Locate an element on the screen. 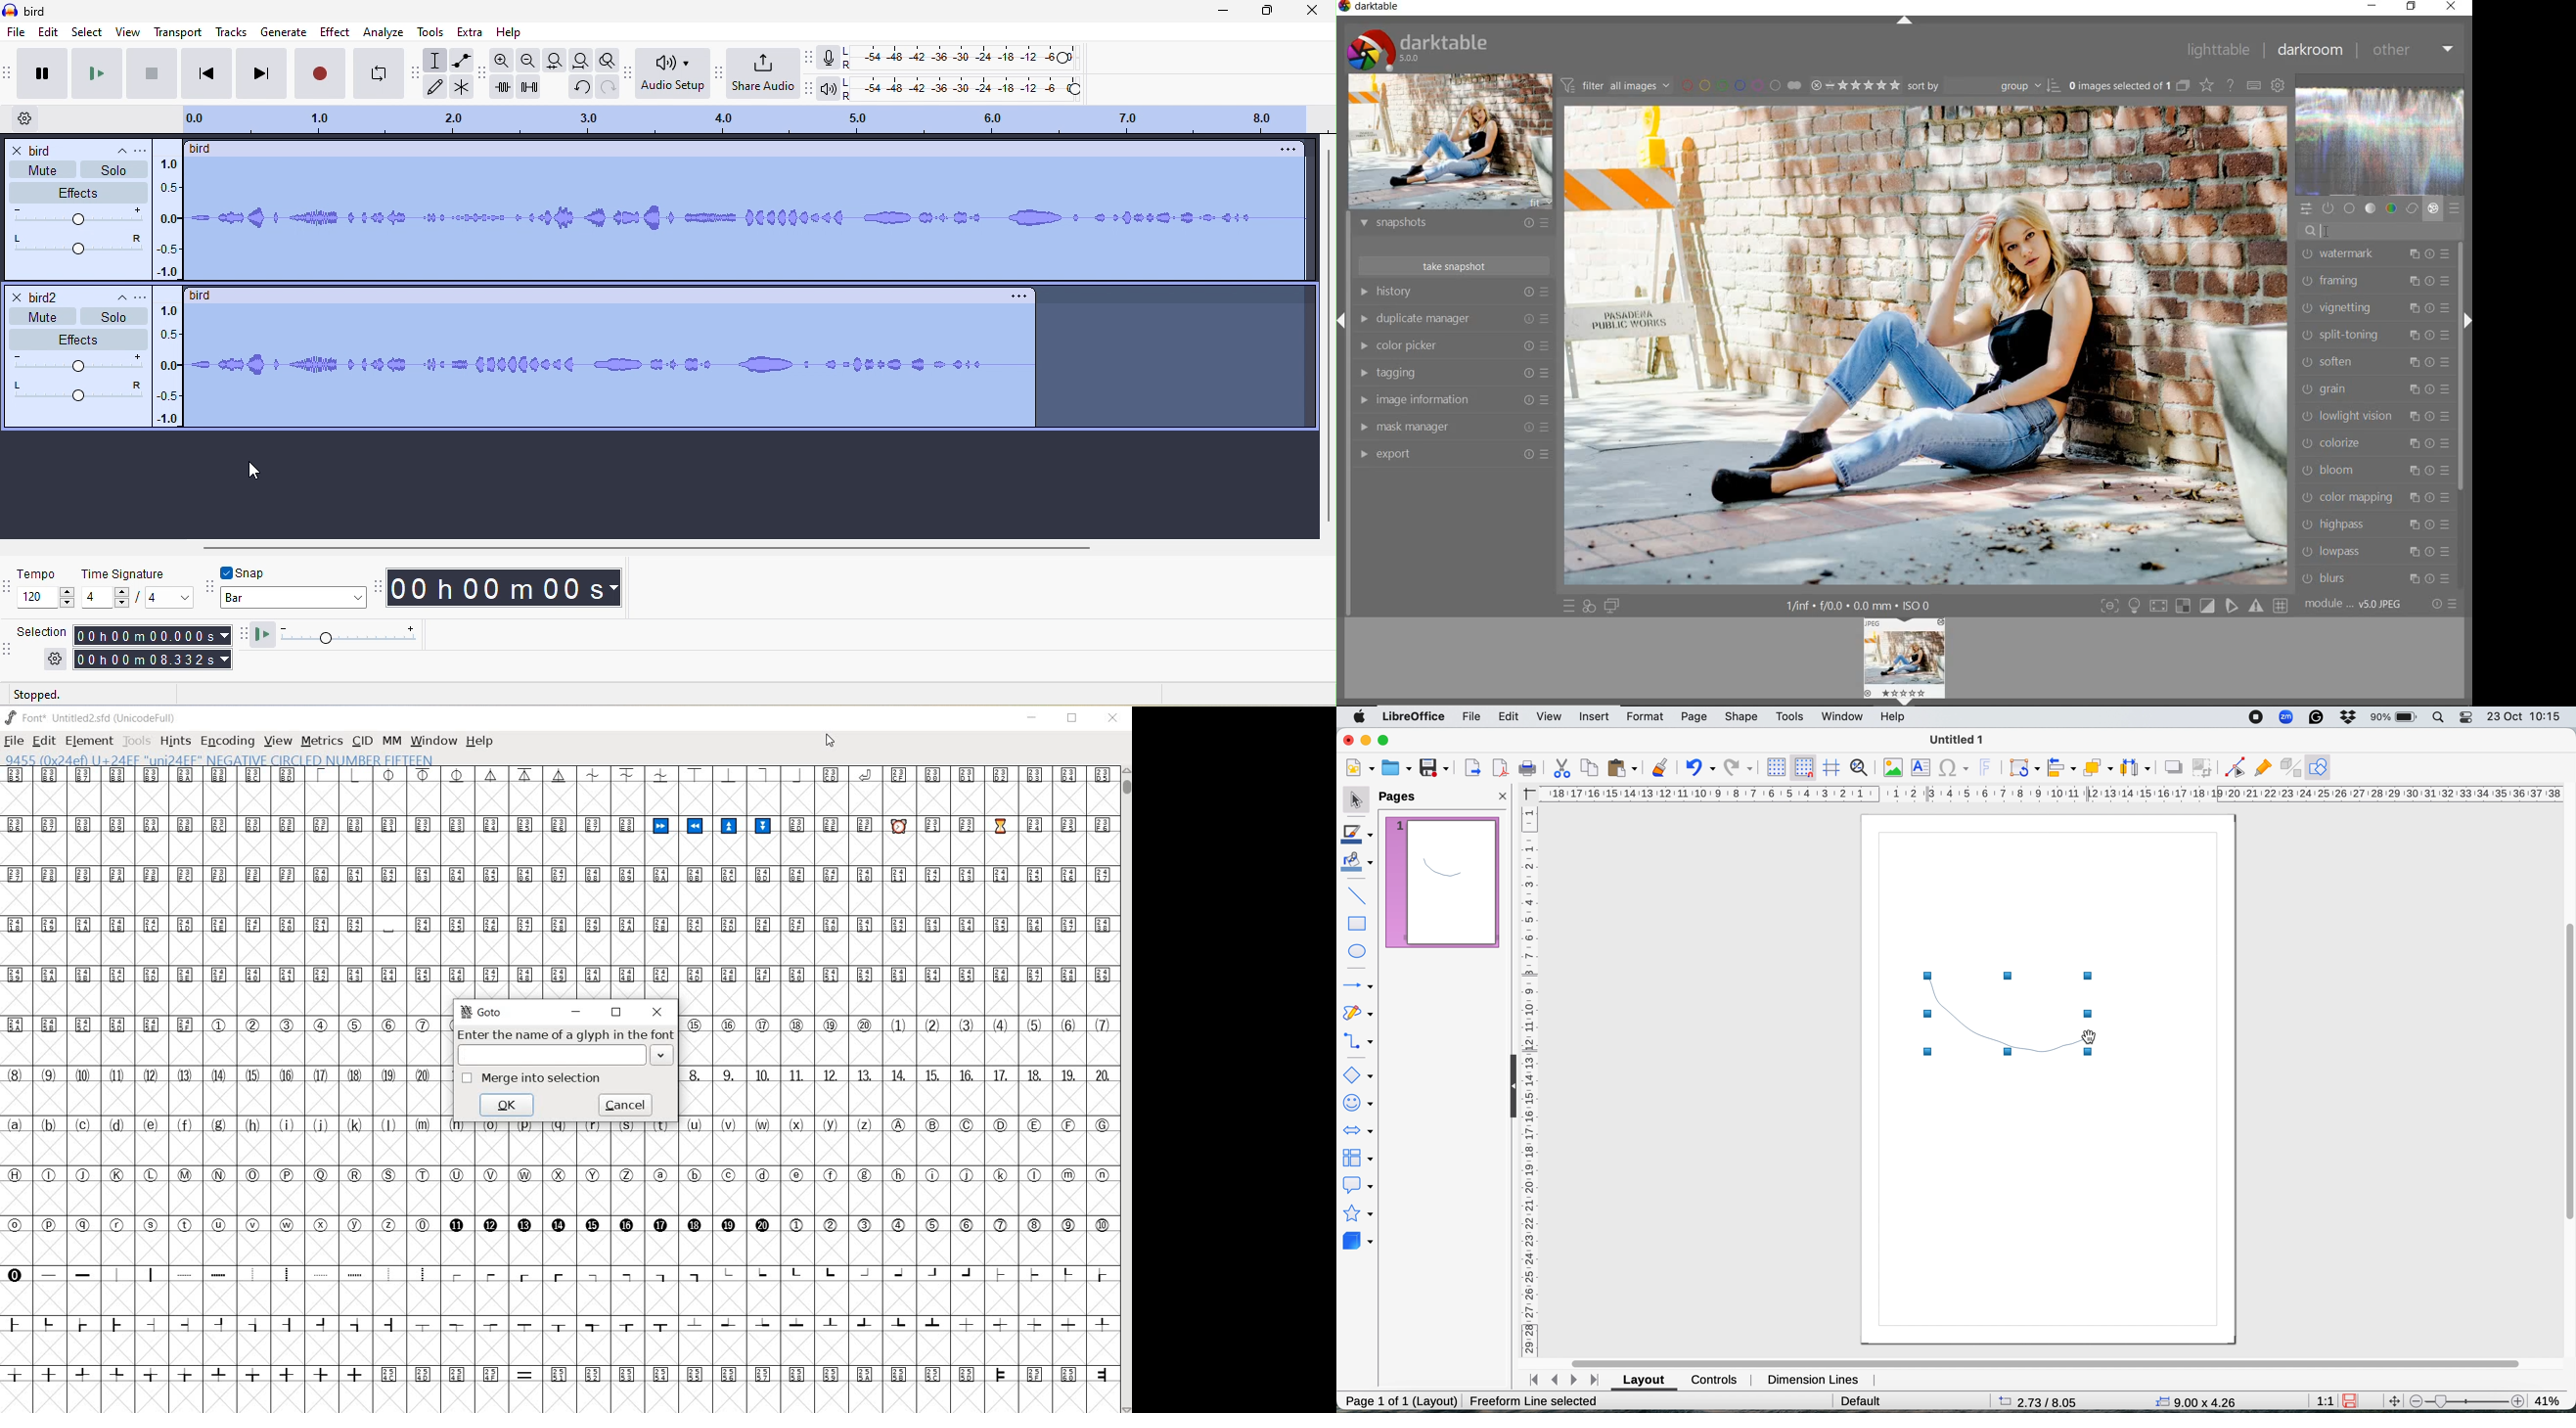  toggle extrusions is located at coordinates (2290, 766).